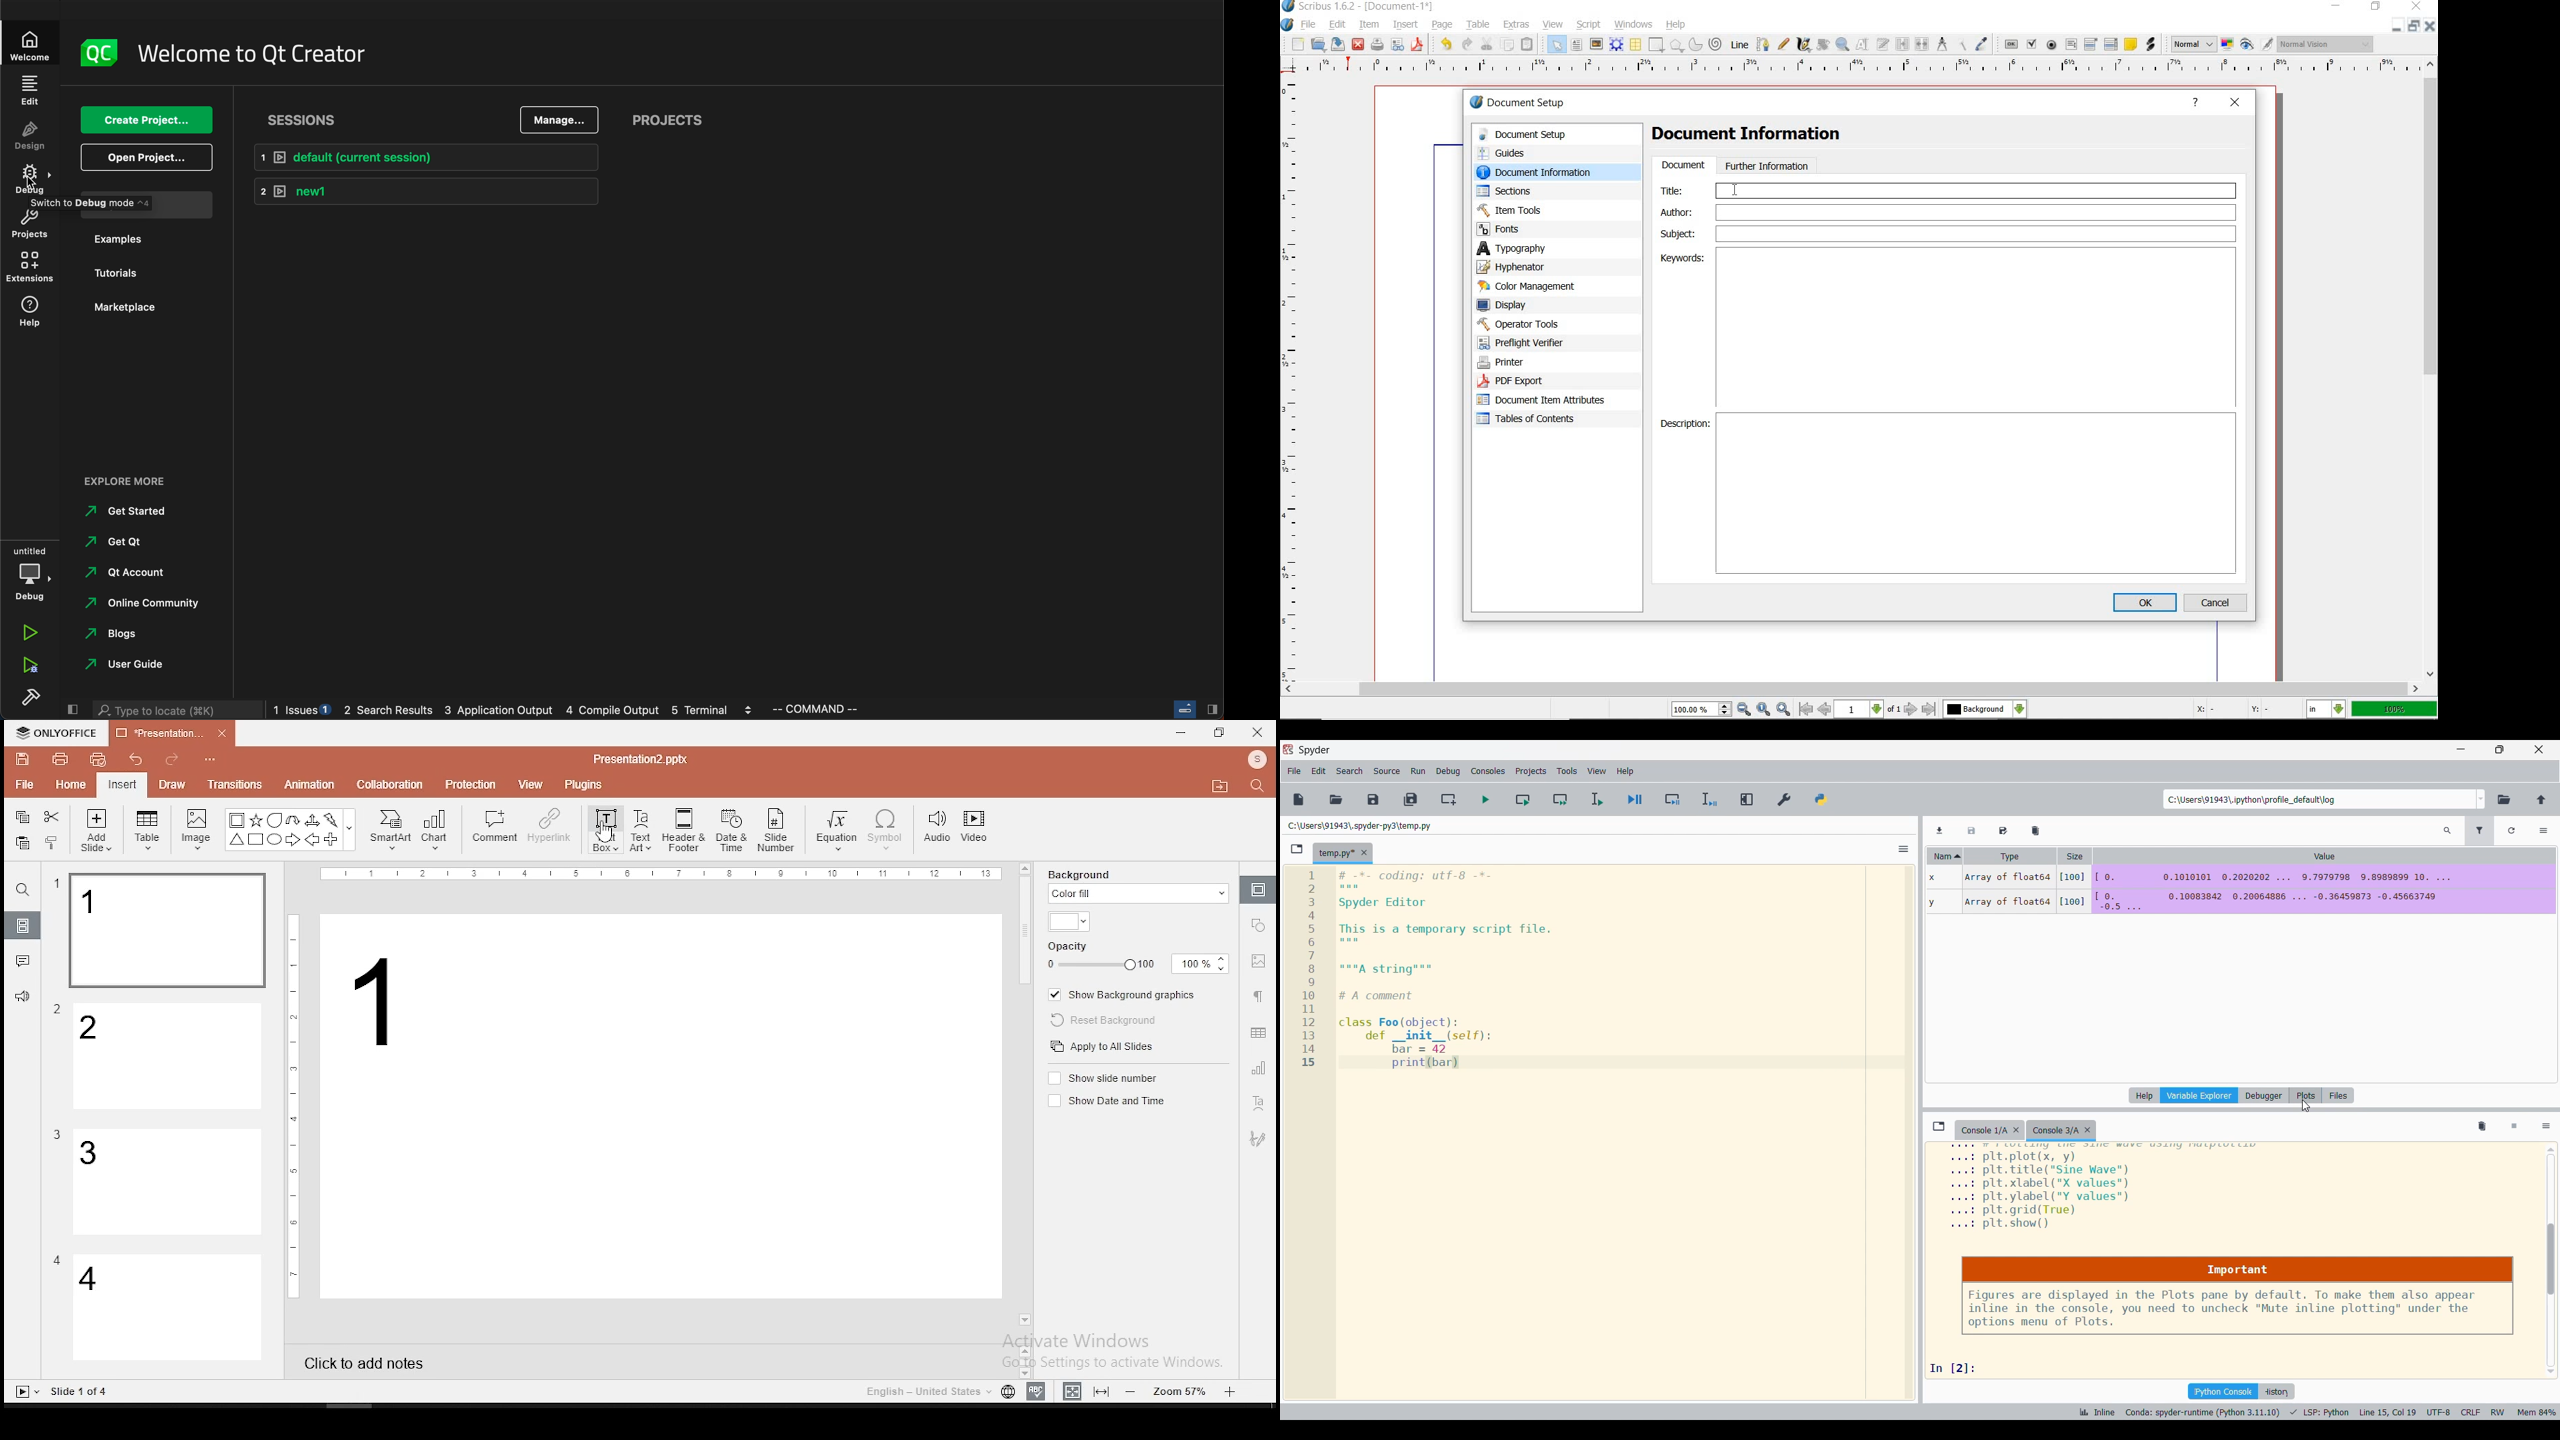 This screenshot has width=2576, height=1456. What do you see at coordinates (1319, 44) in the screenshot?
I see `open` at bounding box center [1319, 44].